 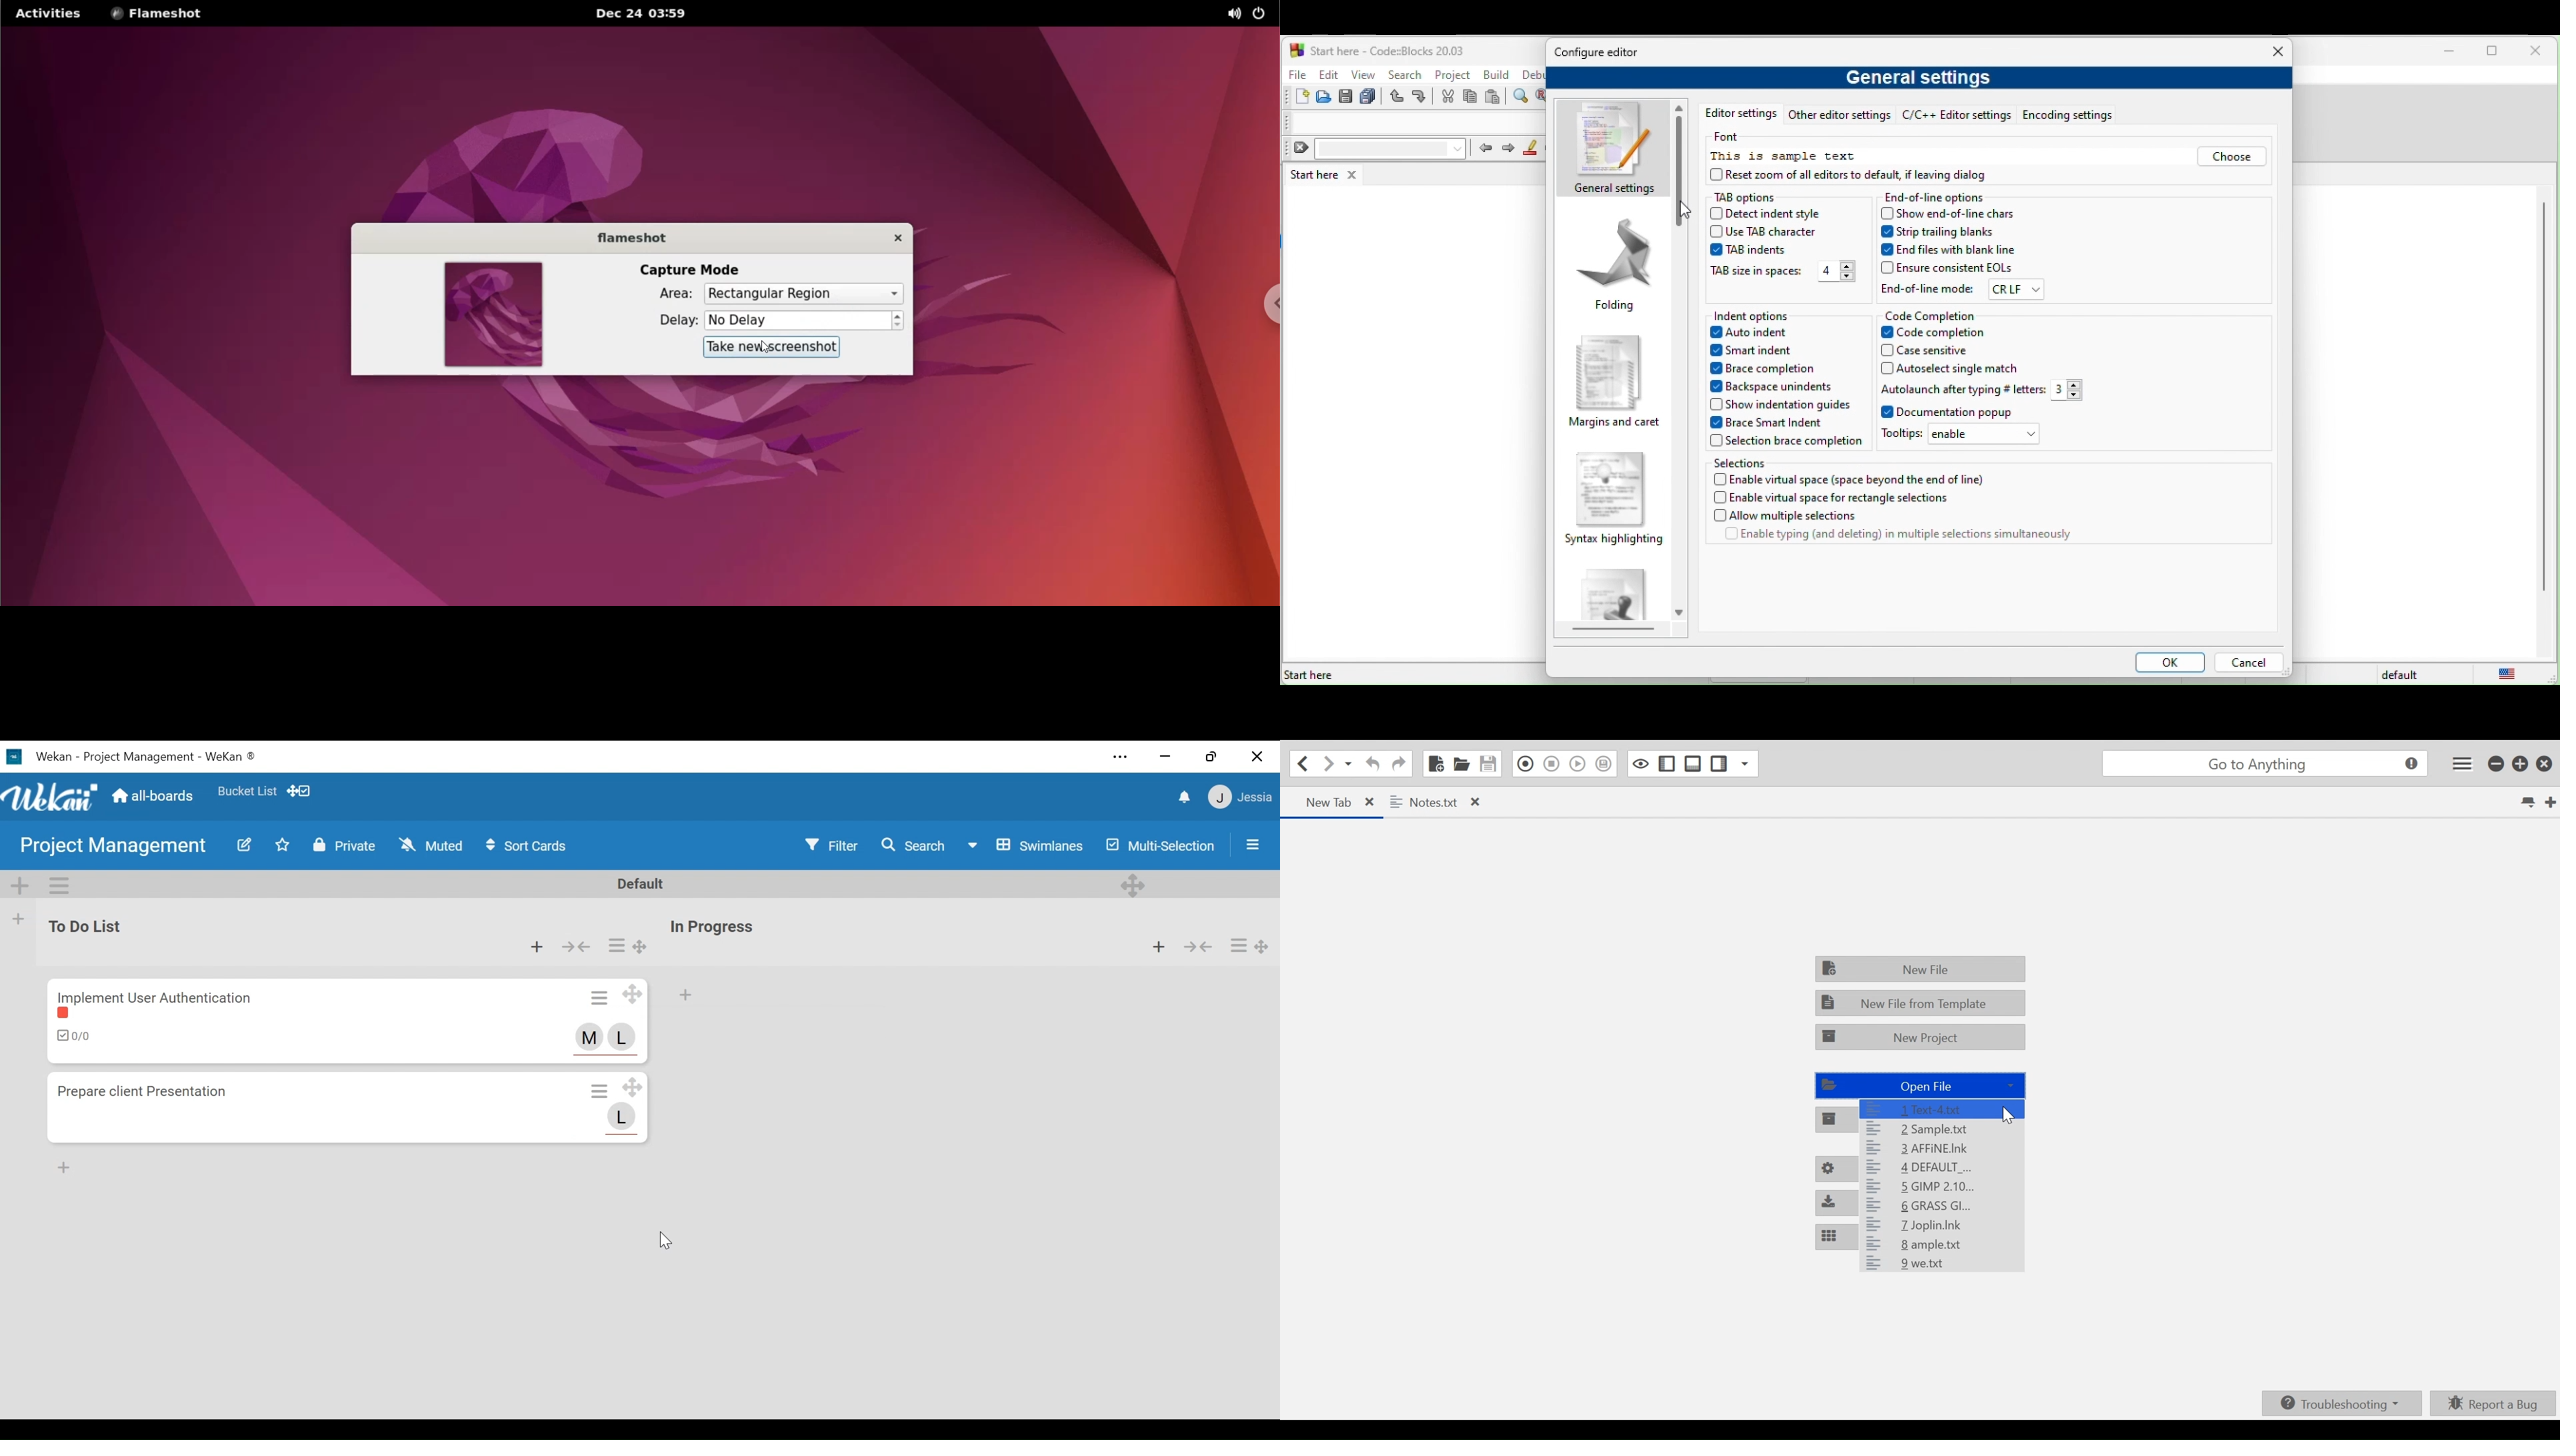 I want to click on Card Title, so click(x=154, y=995).